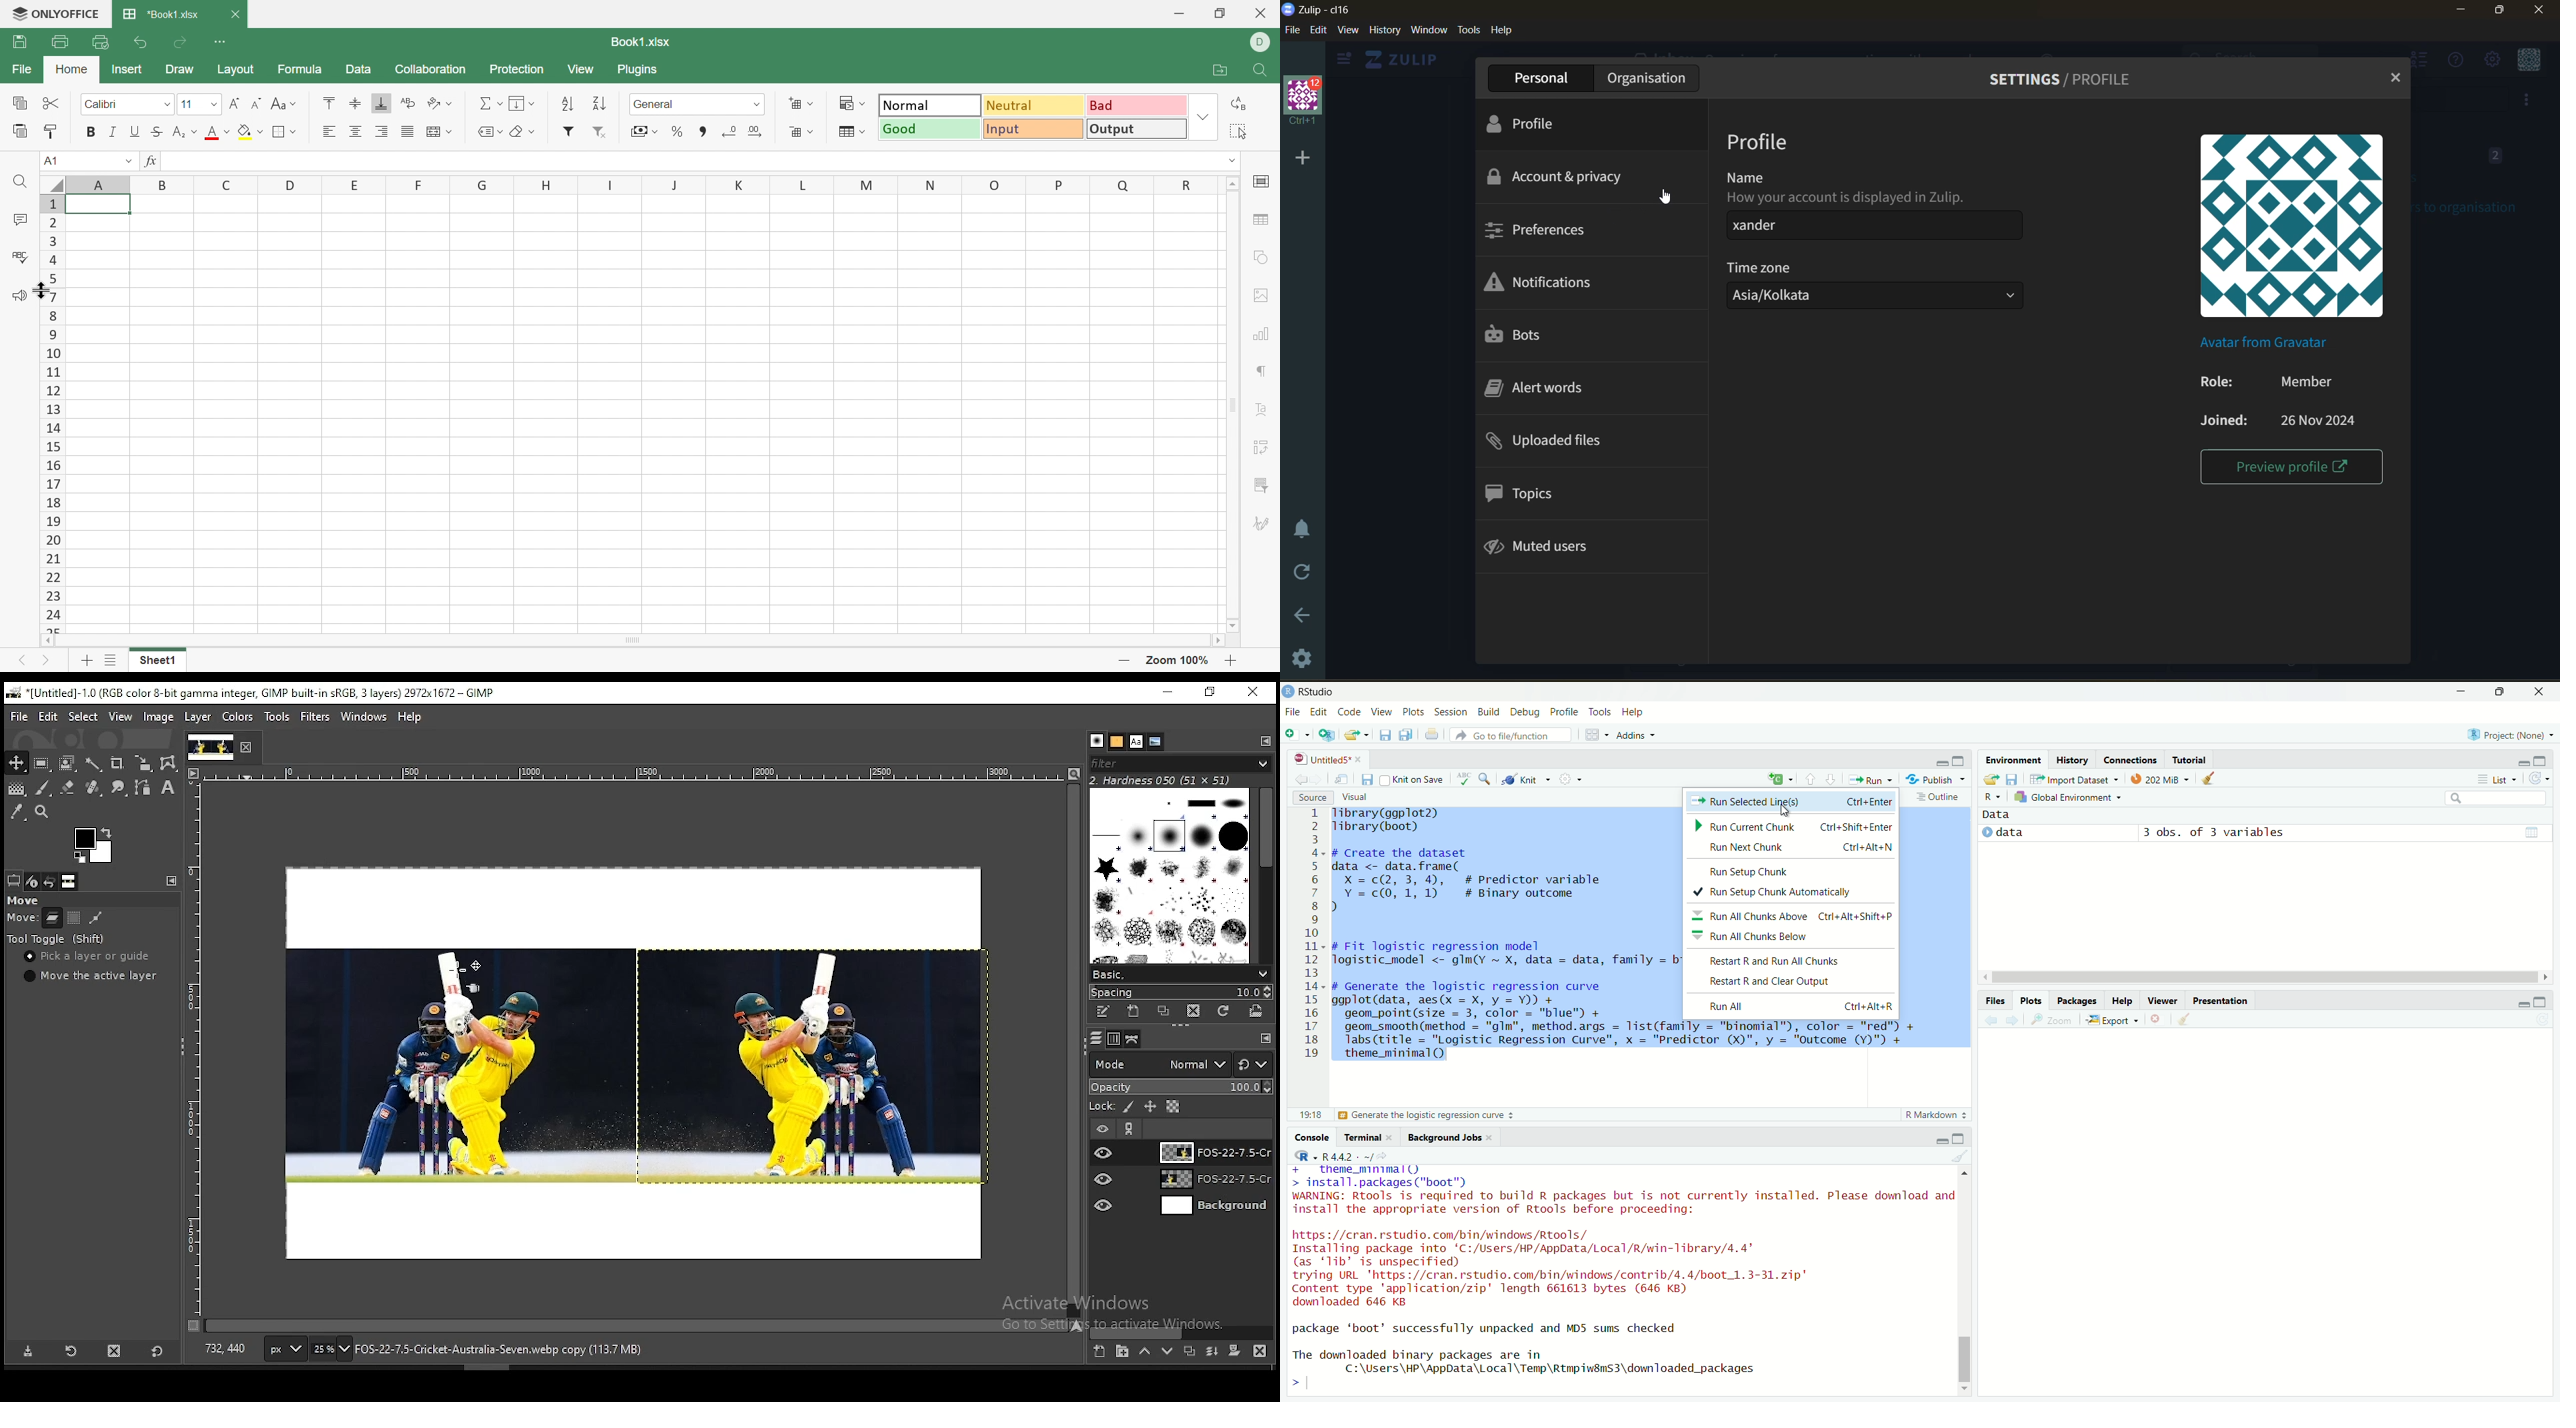  I want to click on View, so click(1381, 711).